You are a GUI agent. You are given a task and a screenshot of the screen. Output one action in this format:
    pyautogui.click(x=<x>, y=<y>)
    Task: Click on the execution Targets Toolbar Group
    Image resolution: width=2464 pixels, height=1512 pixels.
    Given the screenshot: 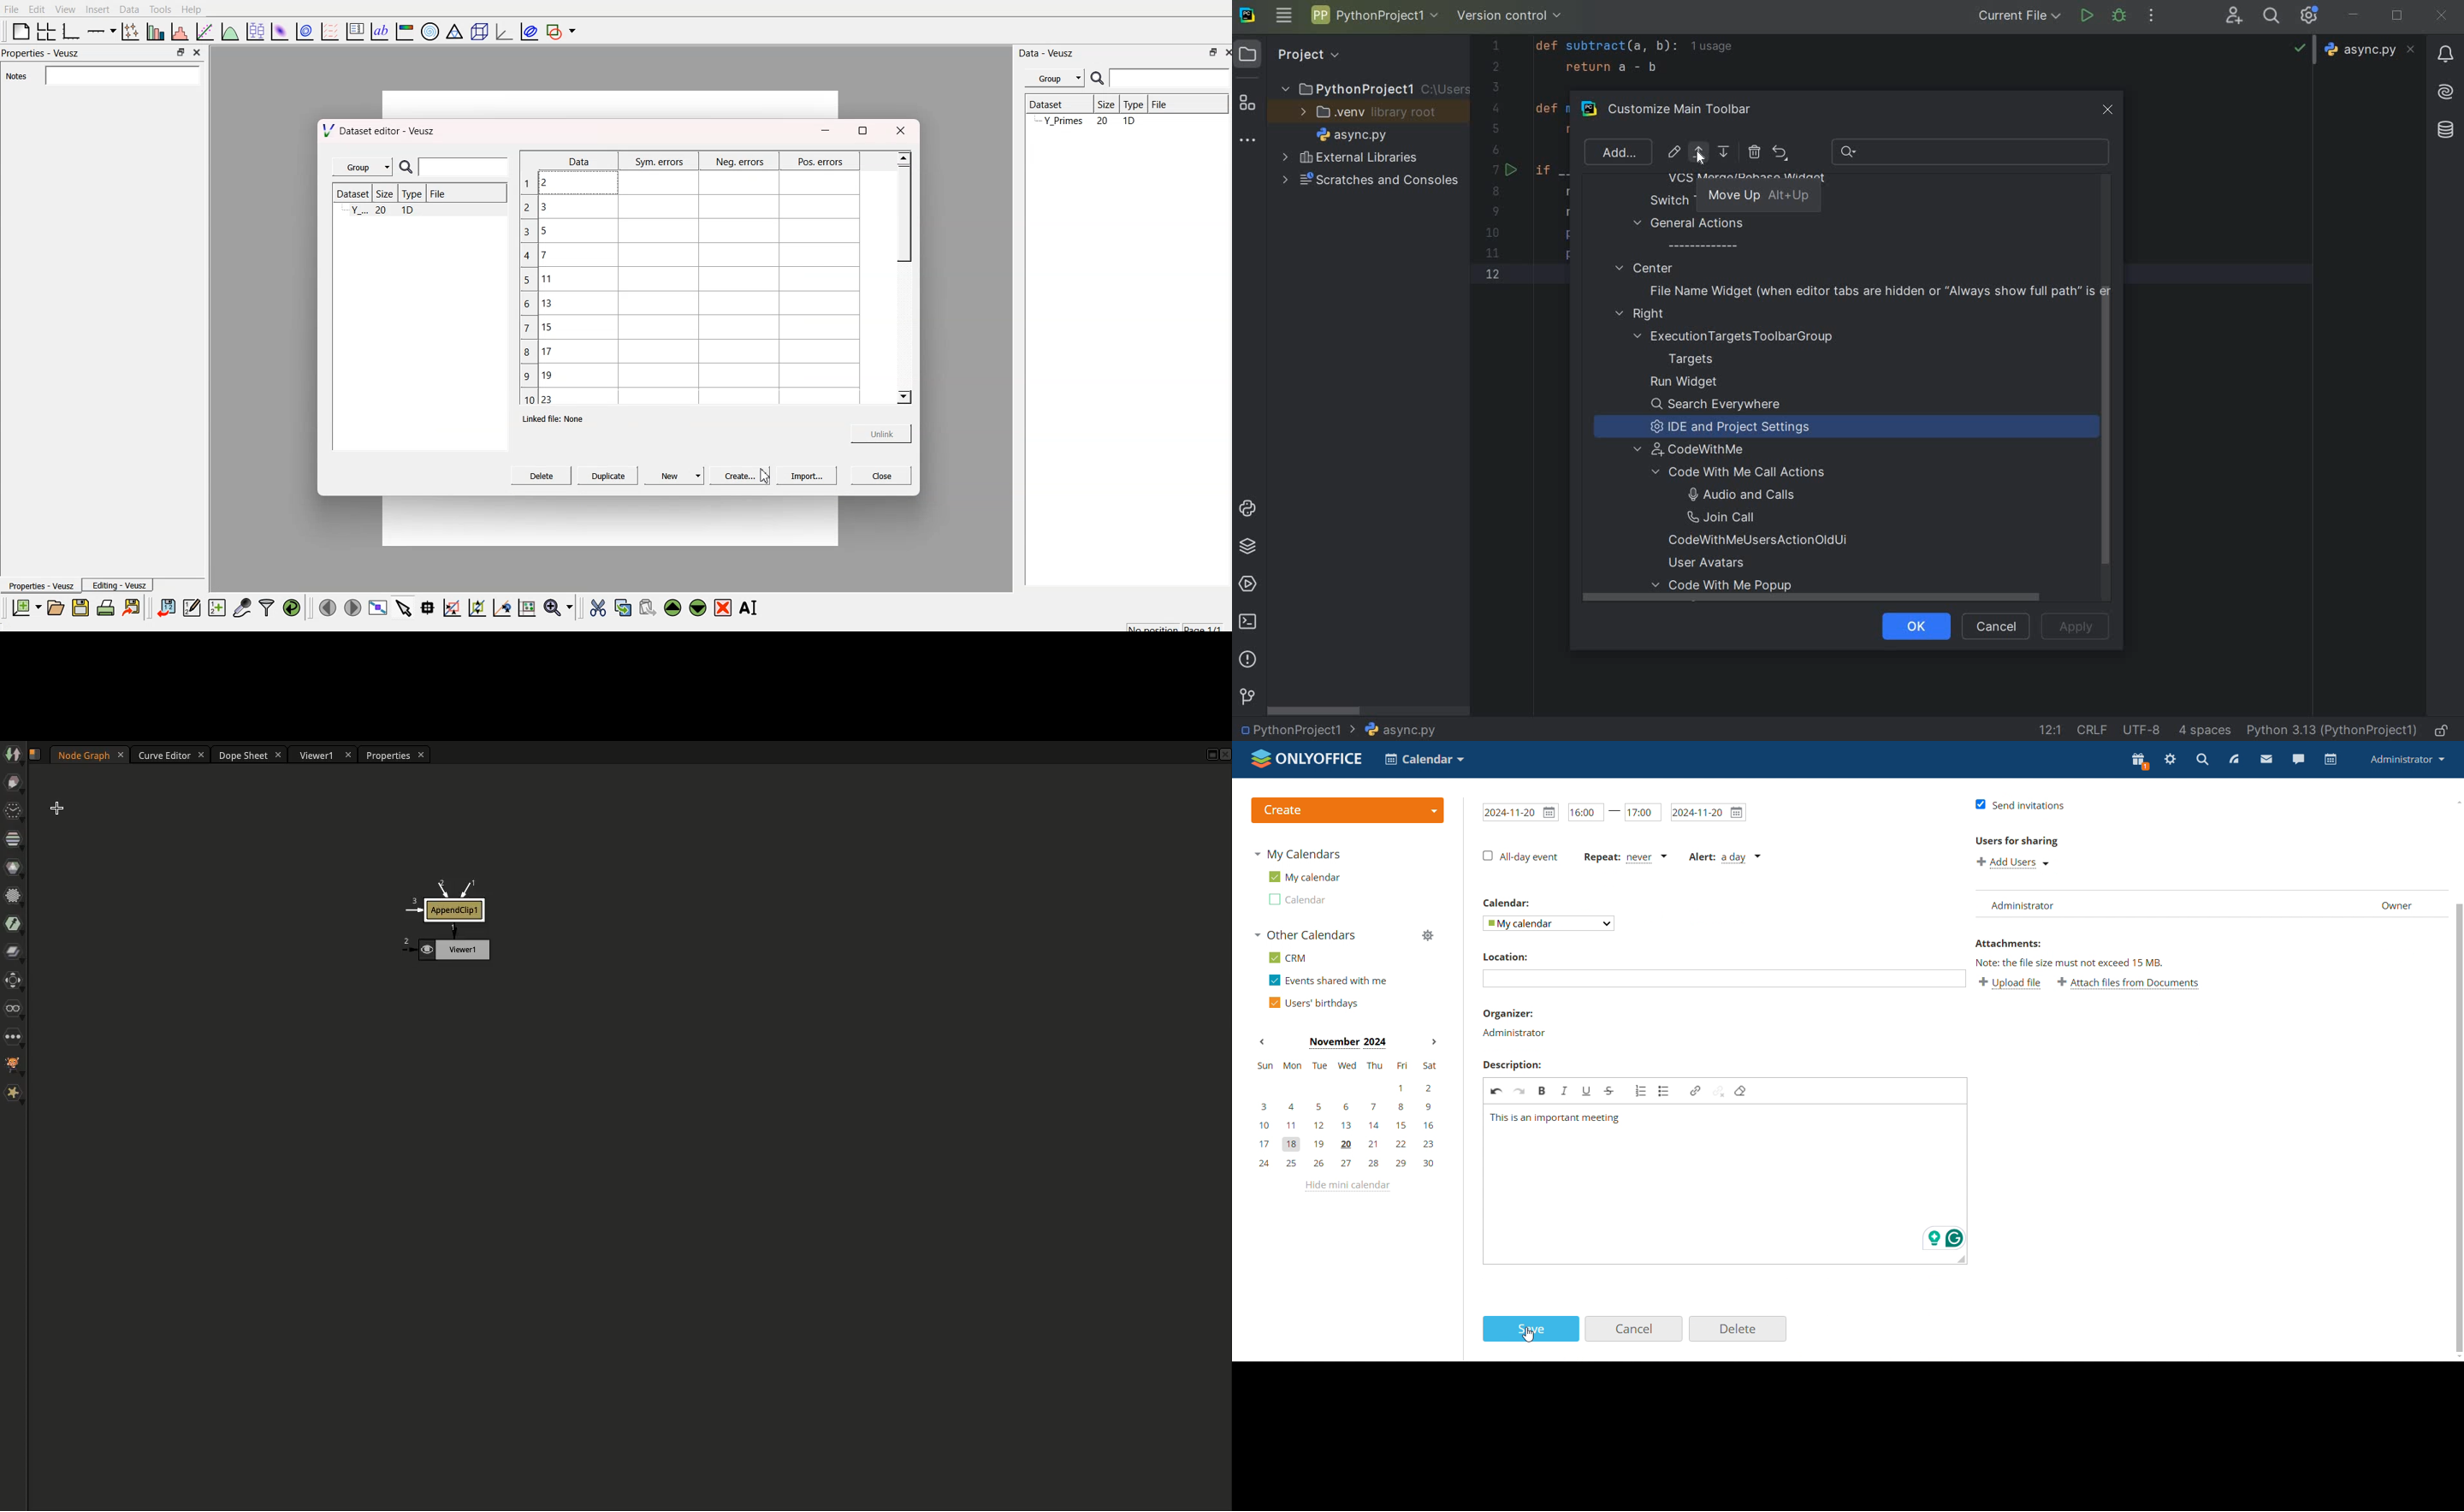 What is the action you would take?
    pyautogui.click(x=1736, y=337)
    